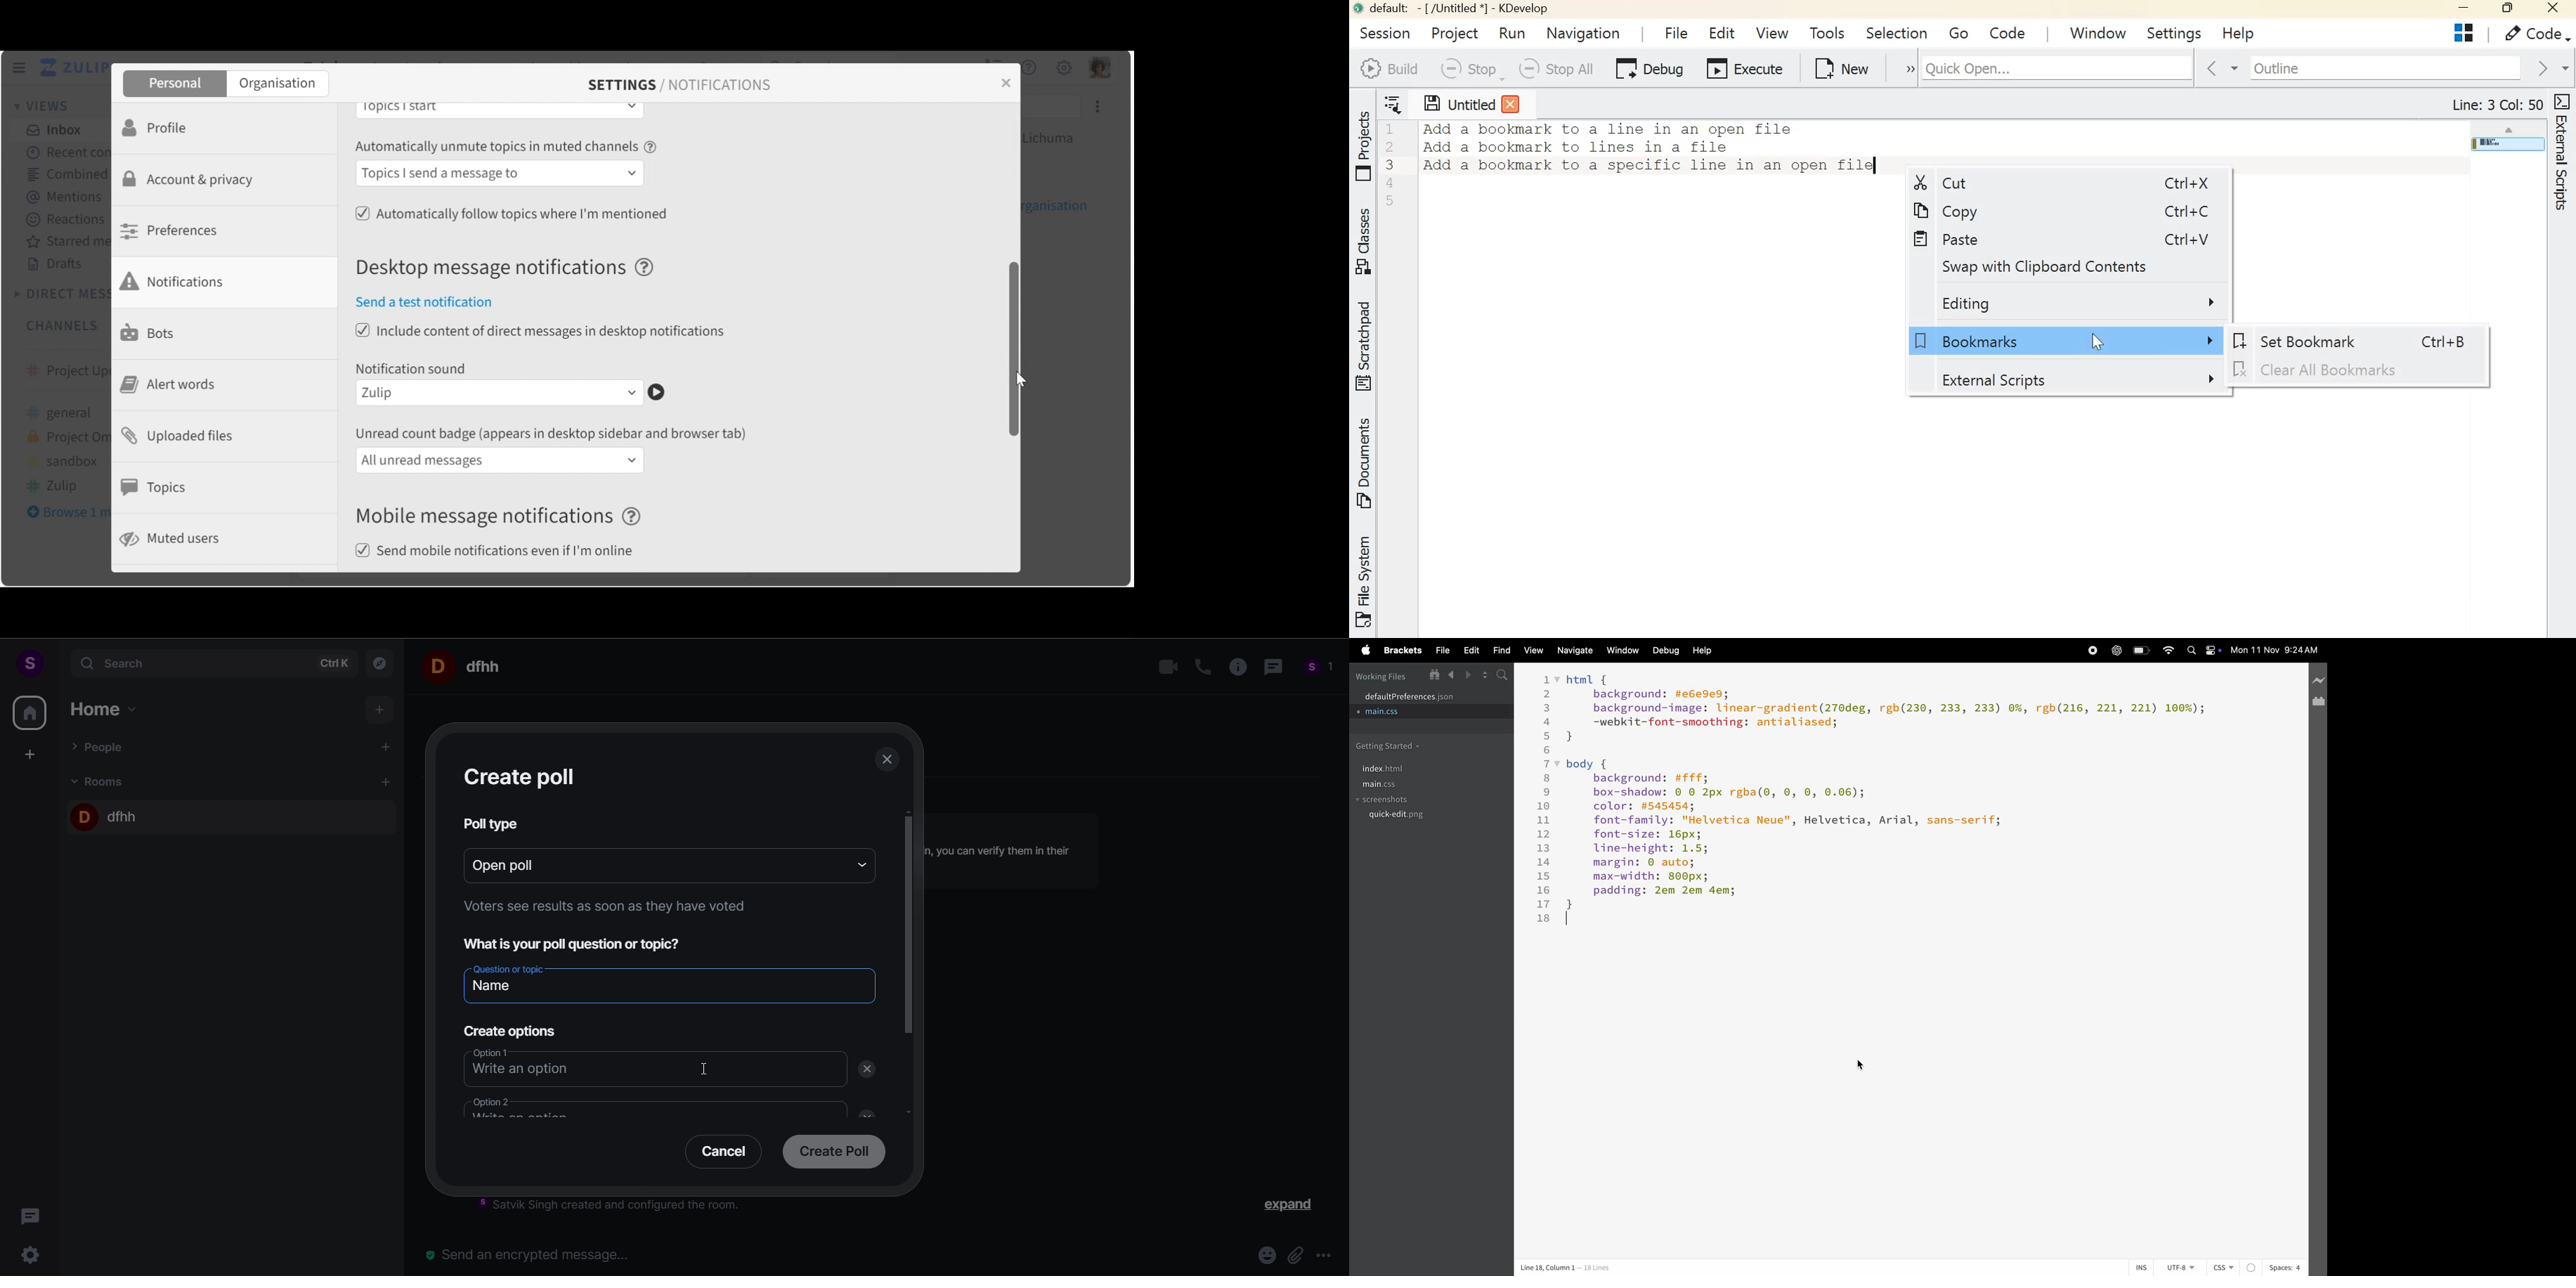 Image resolution: width=2576 pixels, height=1288 pixels. I want to click on Automatically unmute topics in muted channels , so click(507, 148).